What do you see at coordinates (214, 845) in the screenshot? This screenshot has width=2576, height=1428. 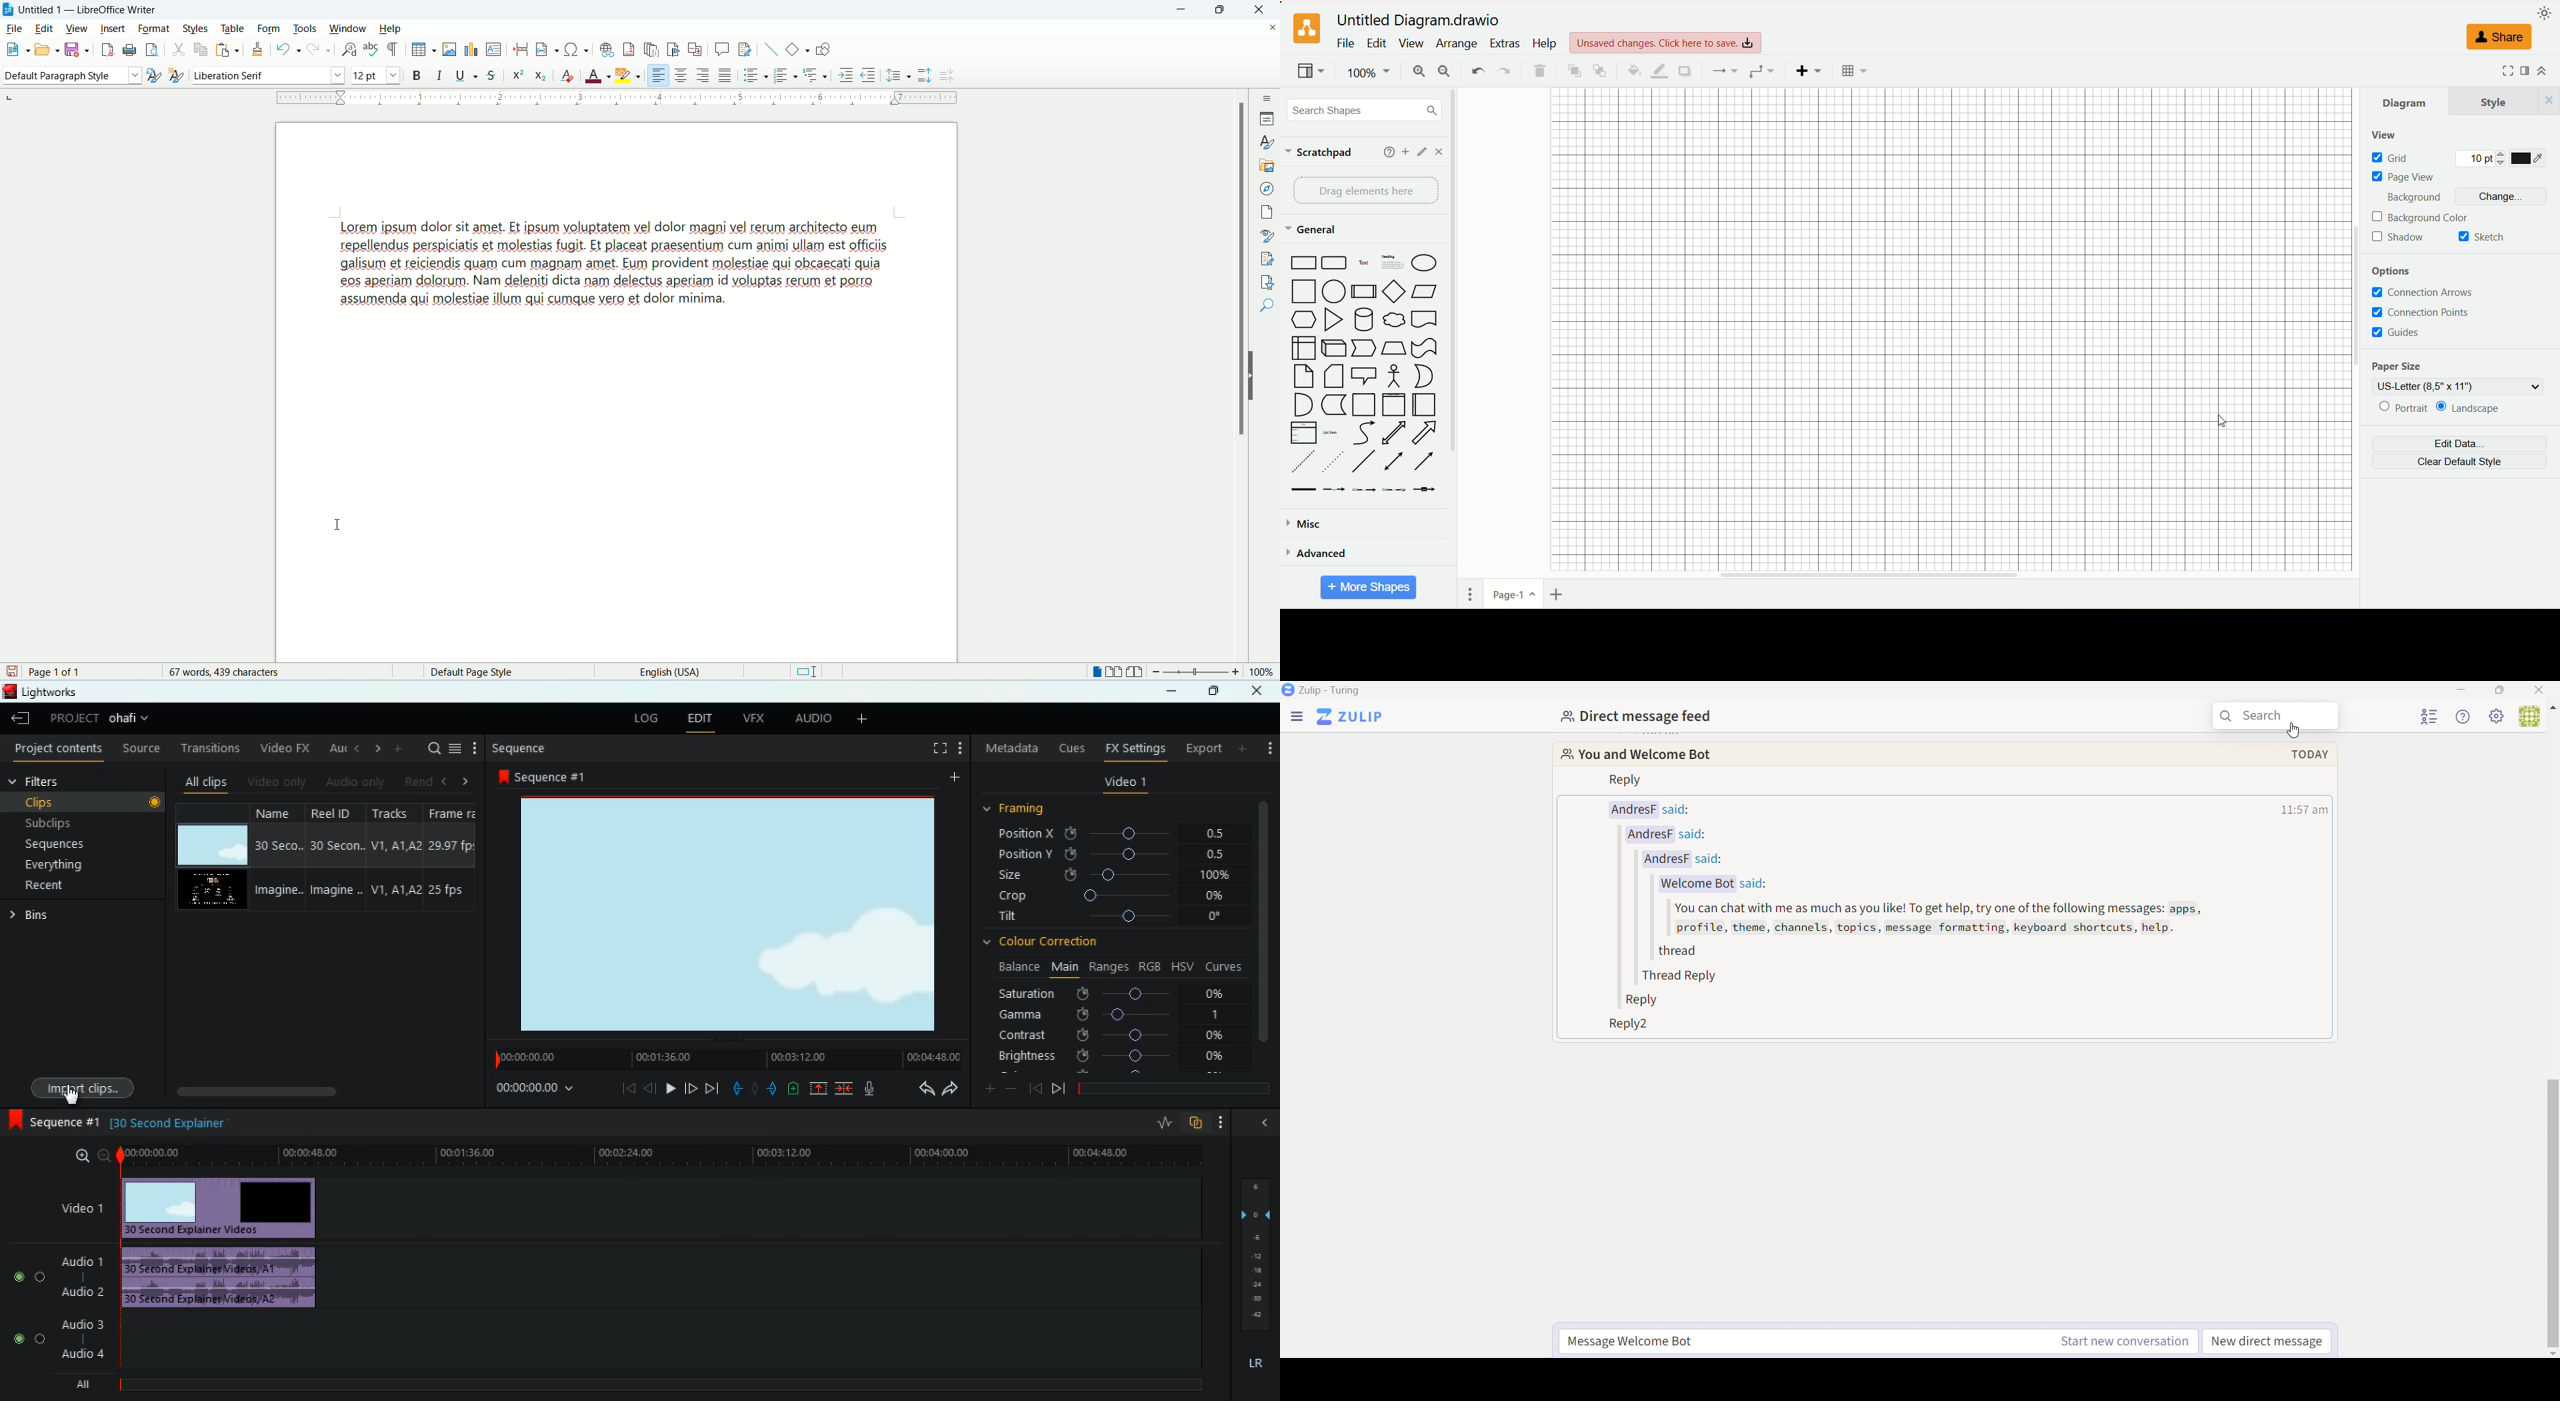 I see `video` at bounding box center [214, 845].